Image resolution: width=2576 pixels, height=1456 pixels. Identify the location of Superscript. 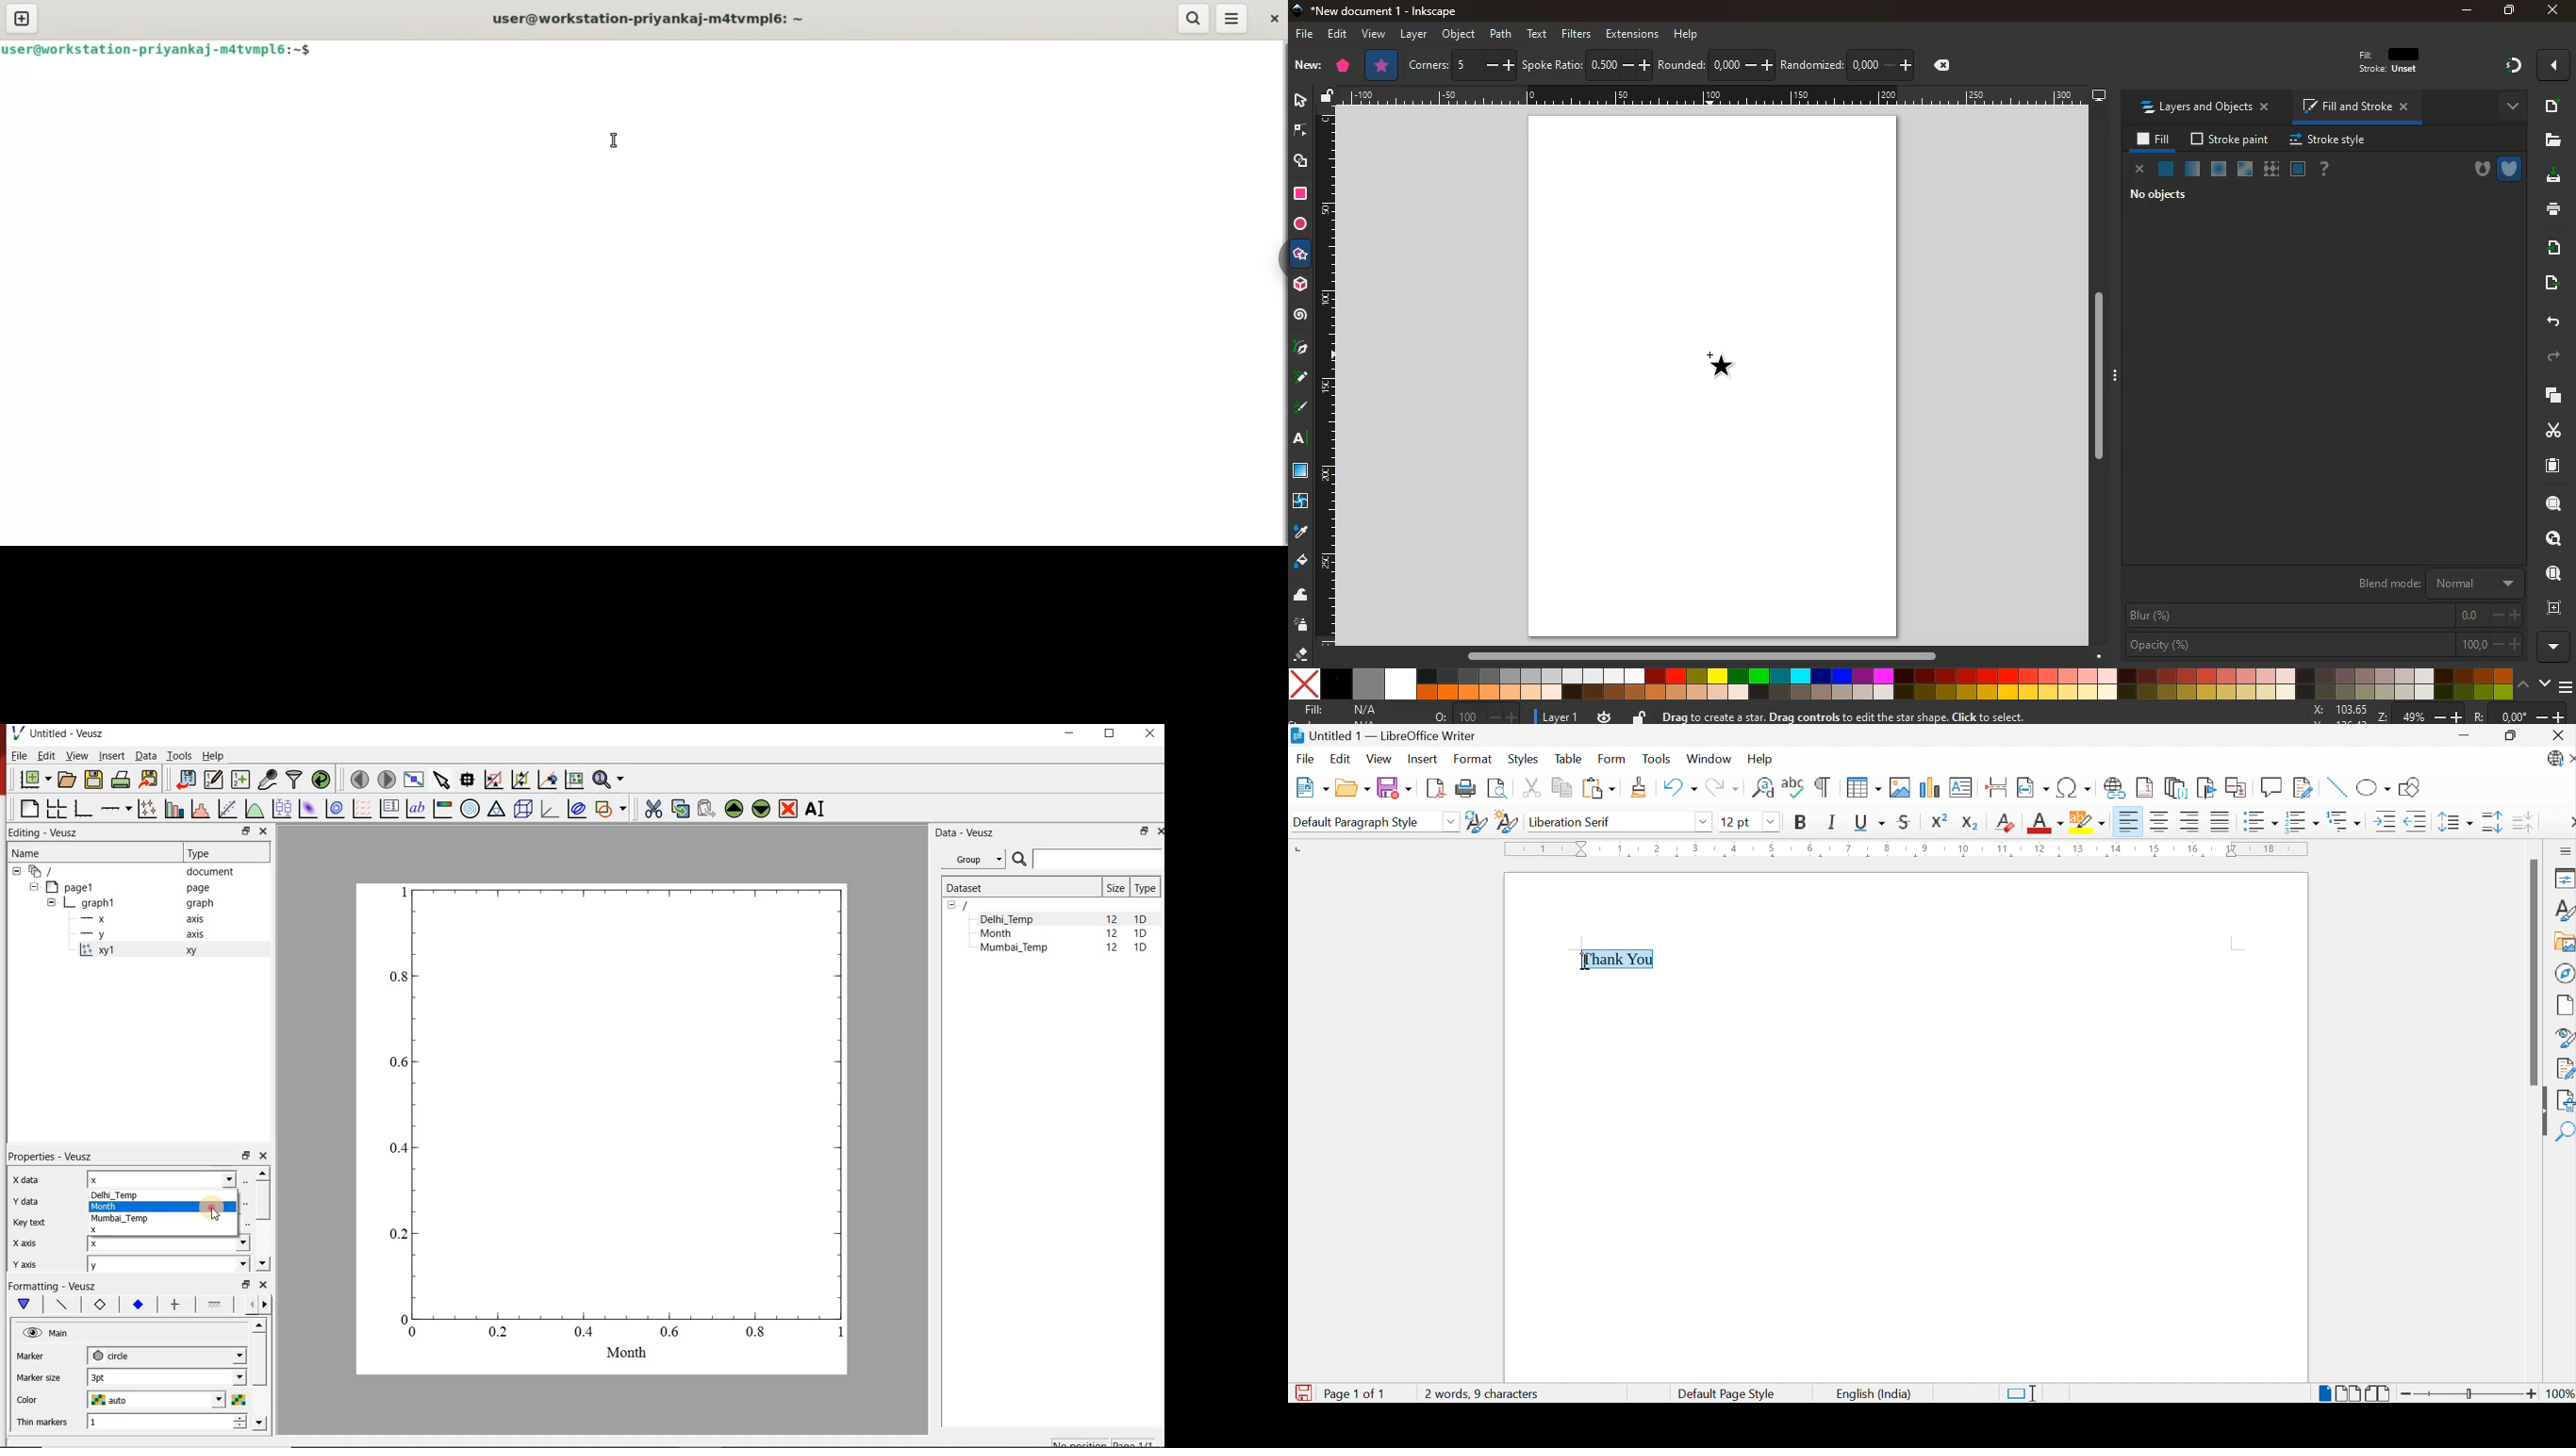
(1939, 821).